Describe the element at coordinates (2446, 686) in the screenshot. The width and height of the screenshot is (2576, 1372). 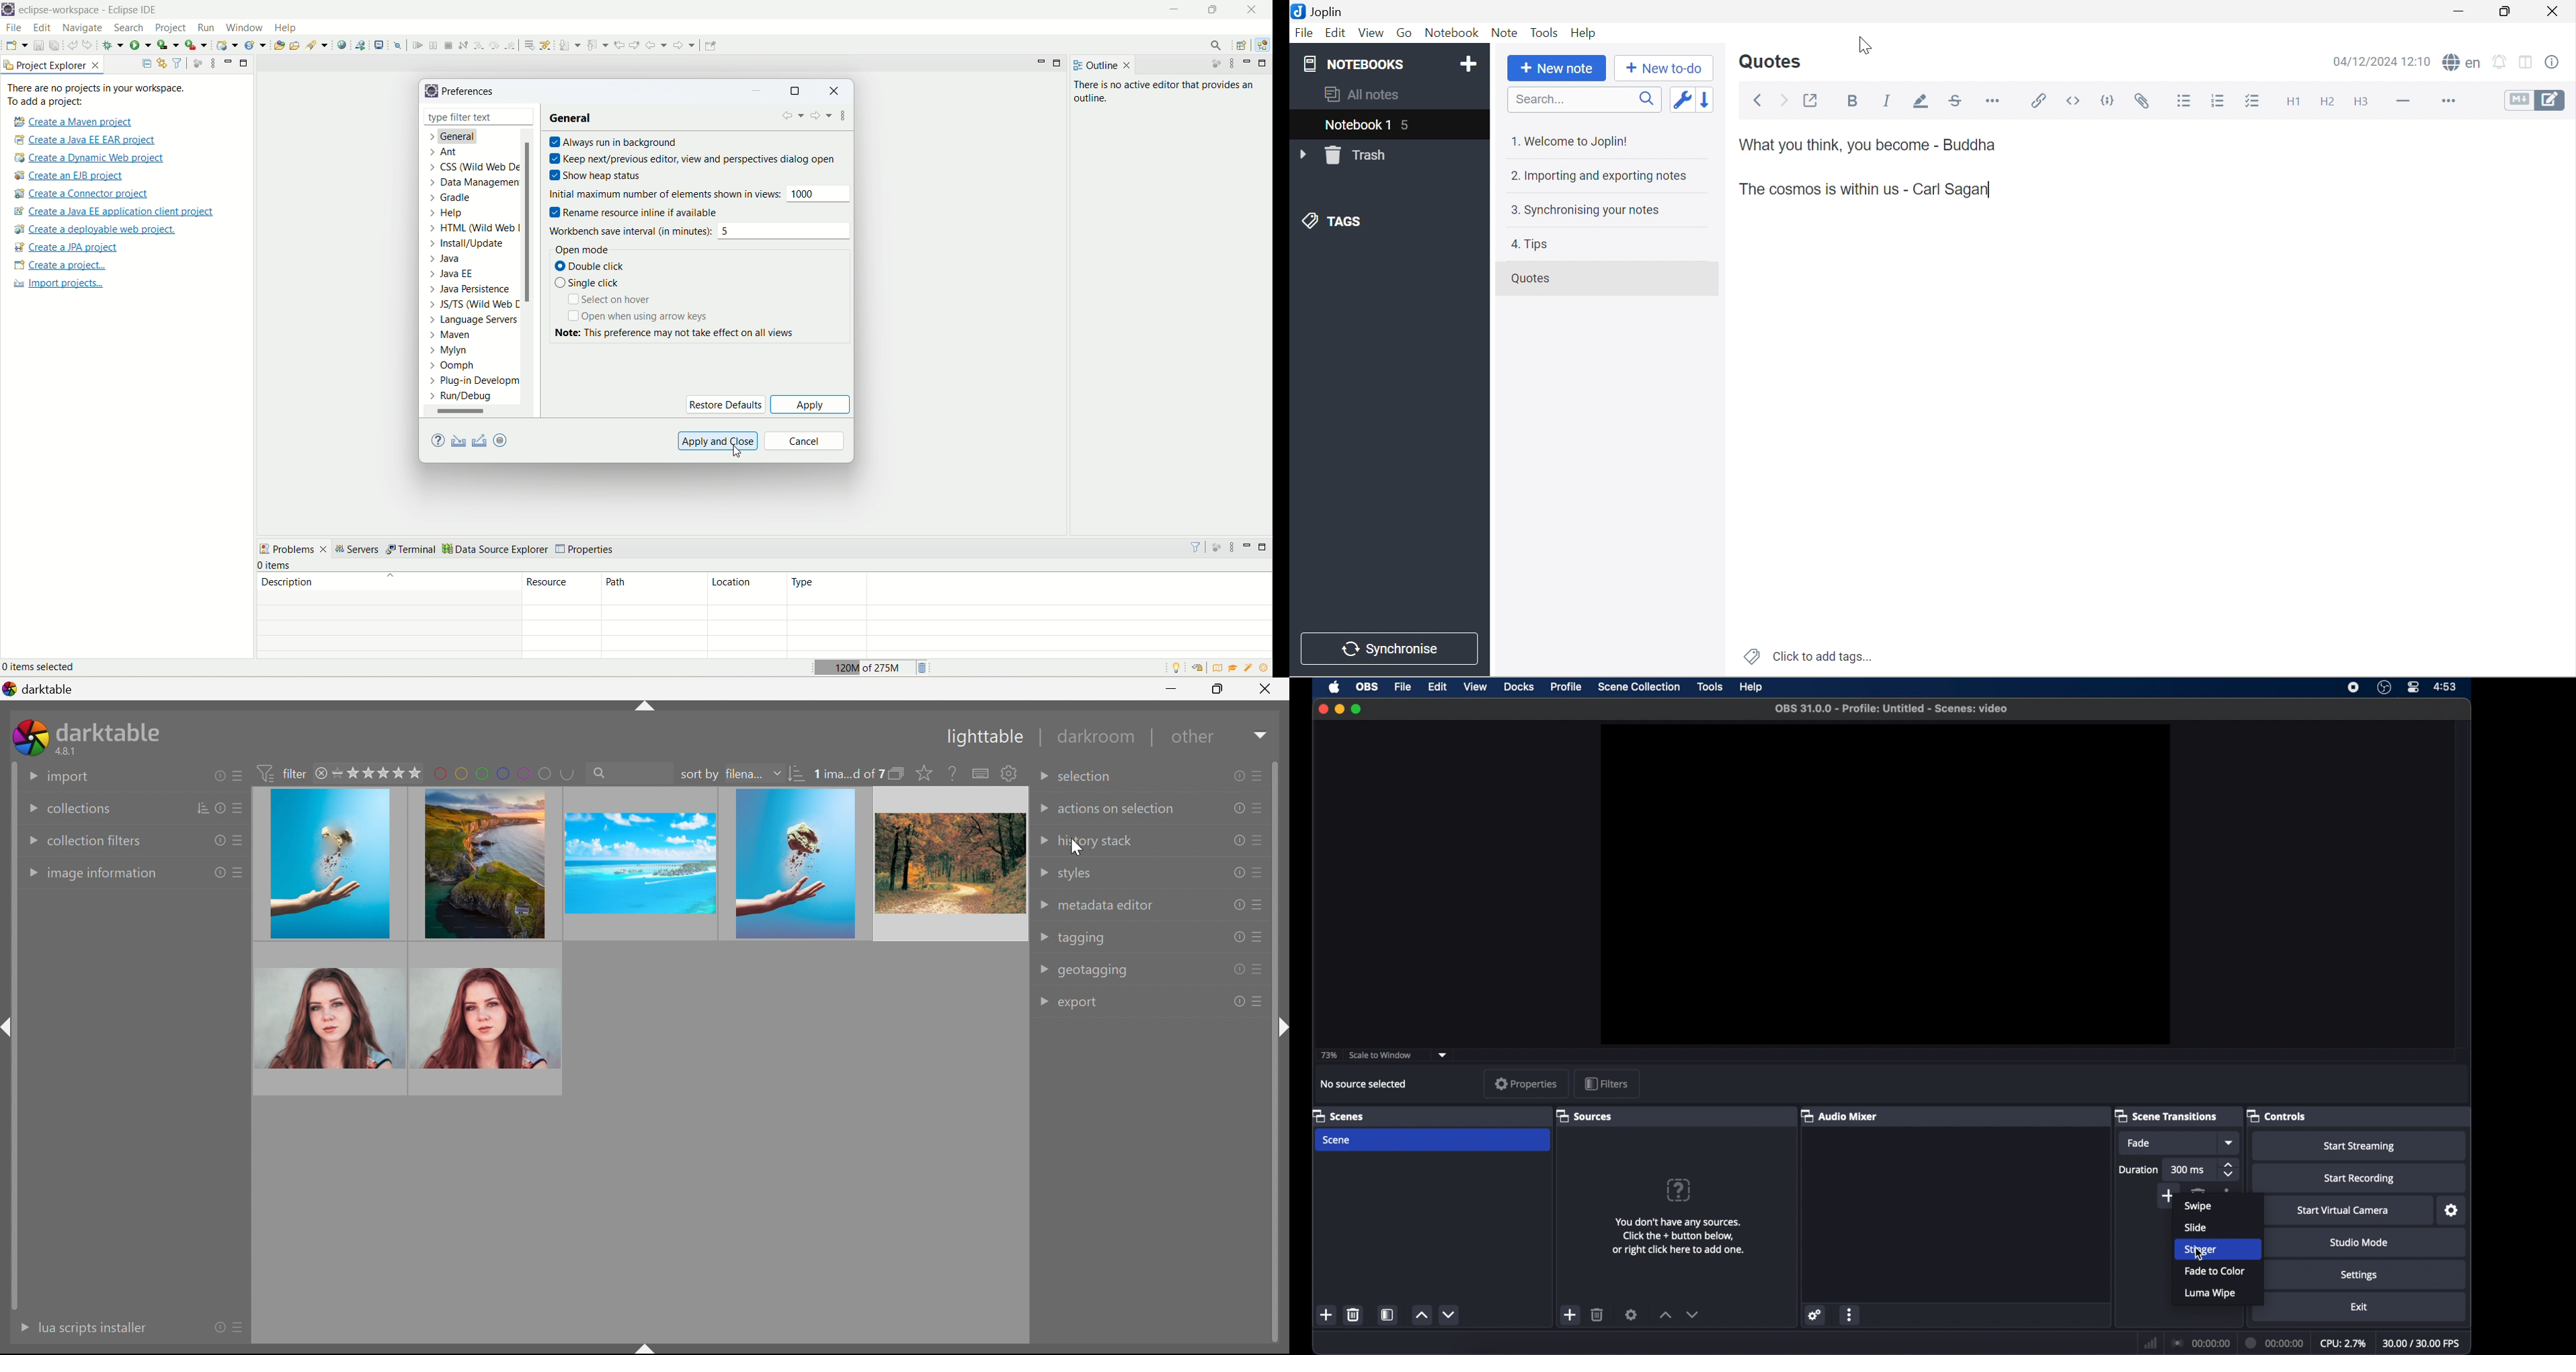
I see `time` at that location.